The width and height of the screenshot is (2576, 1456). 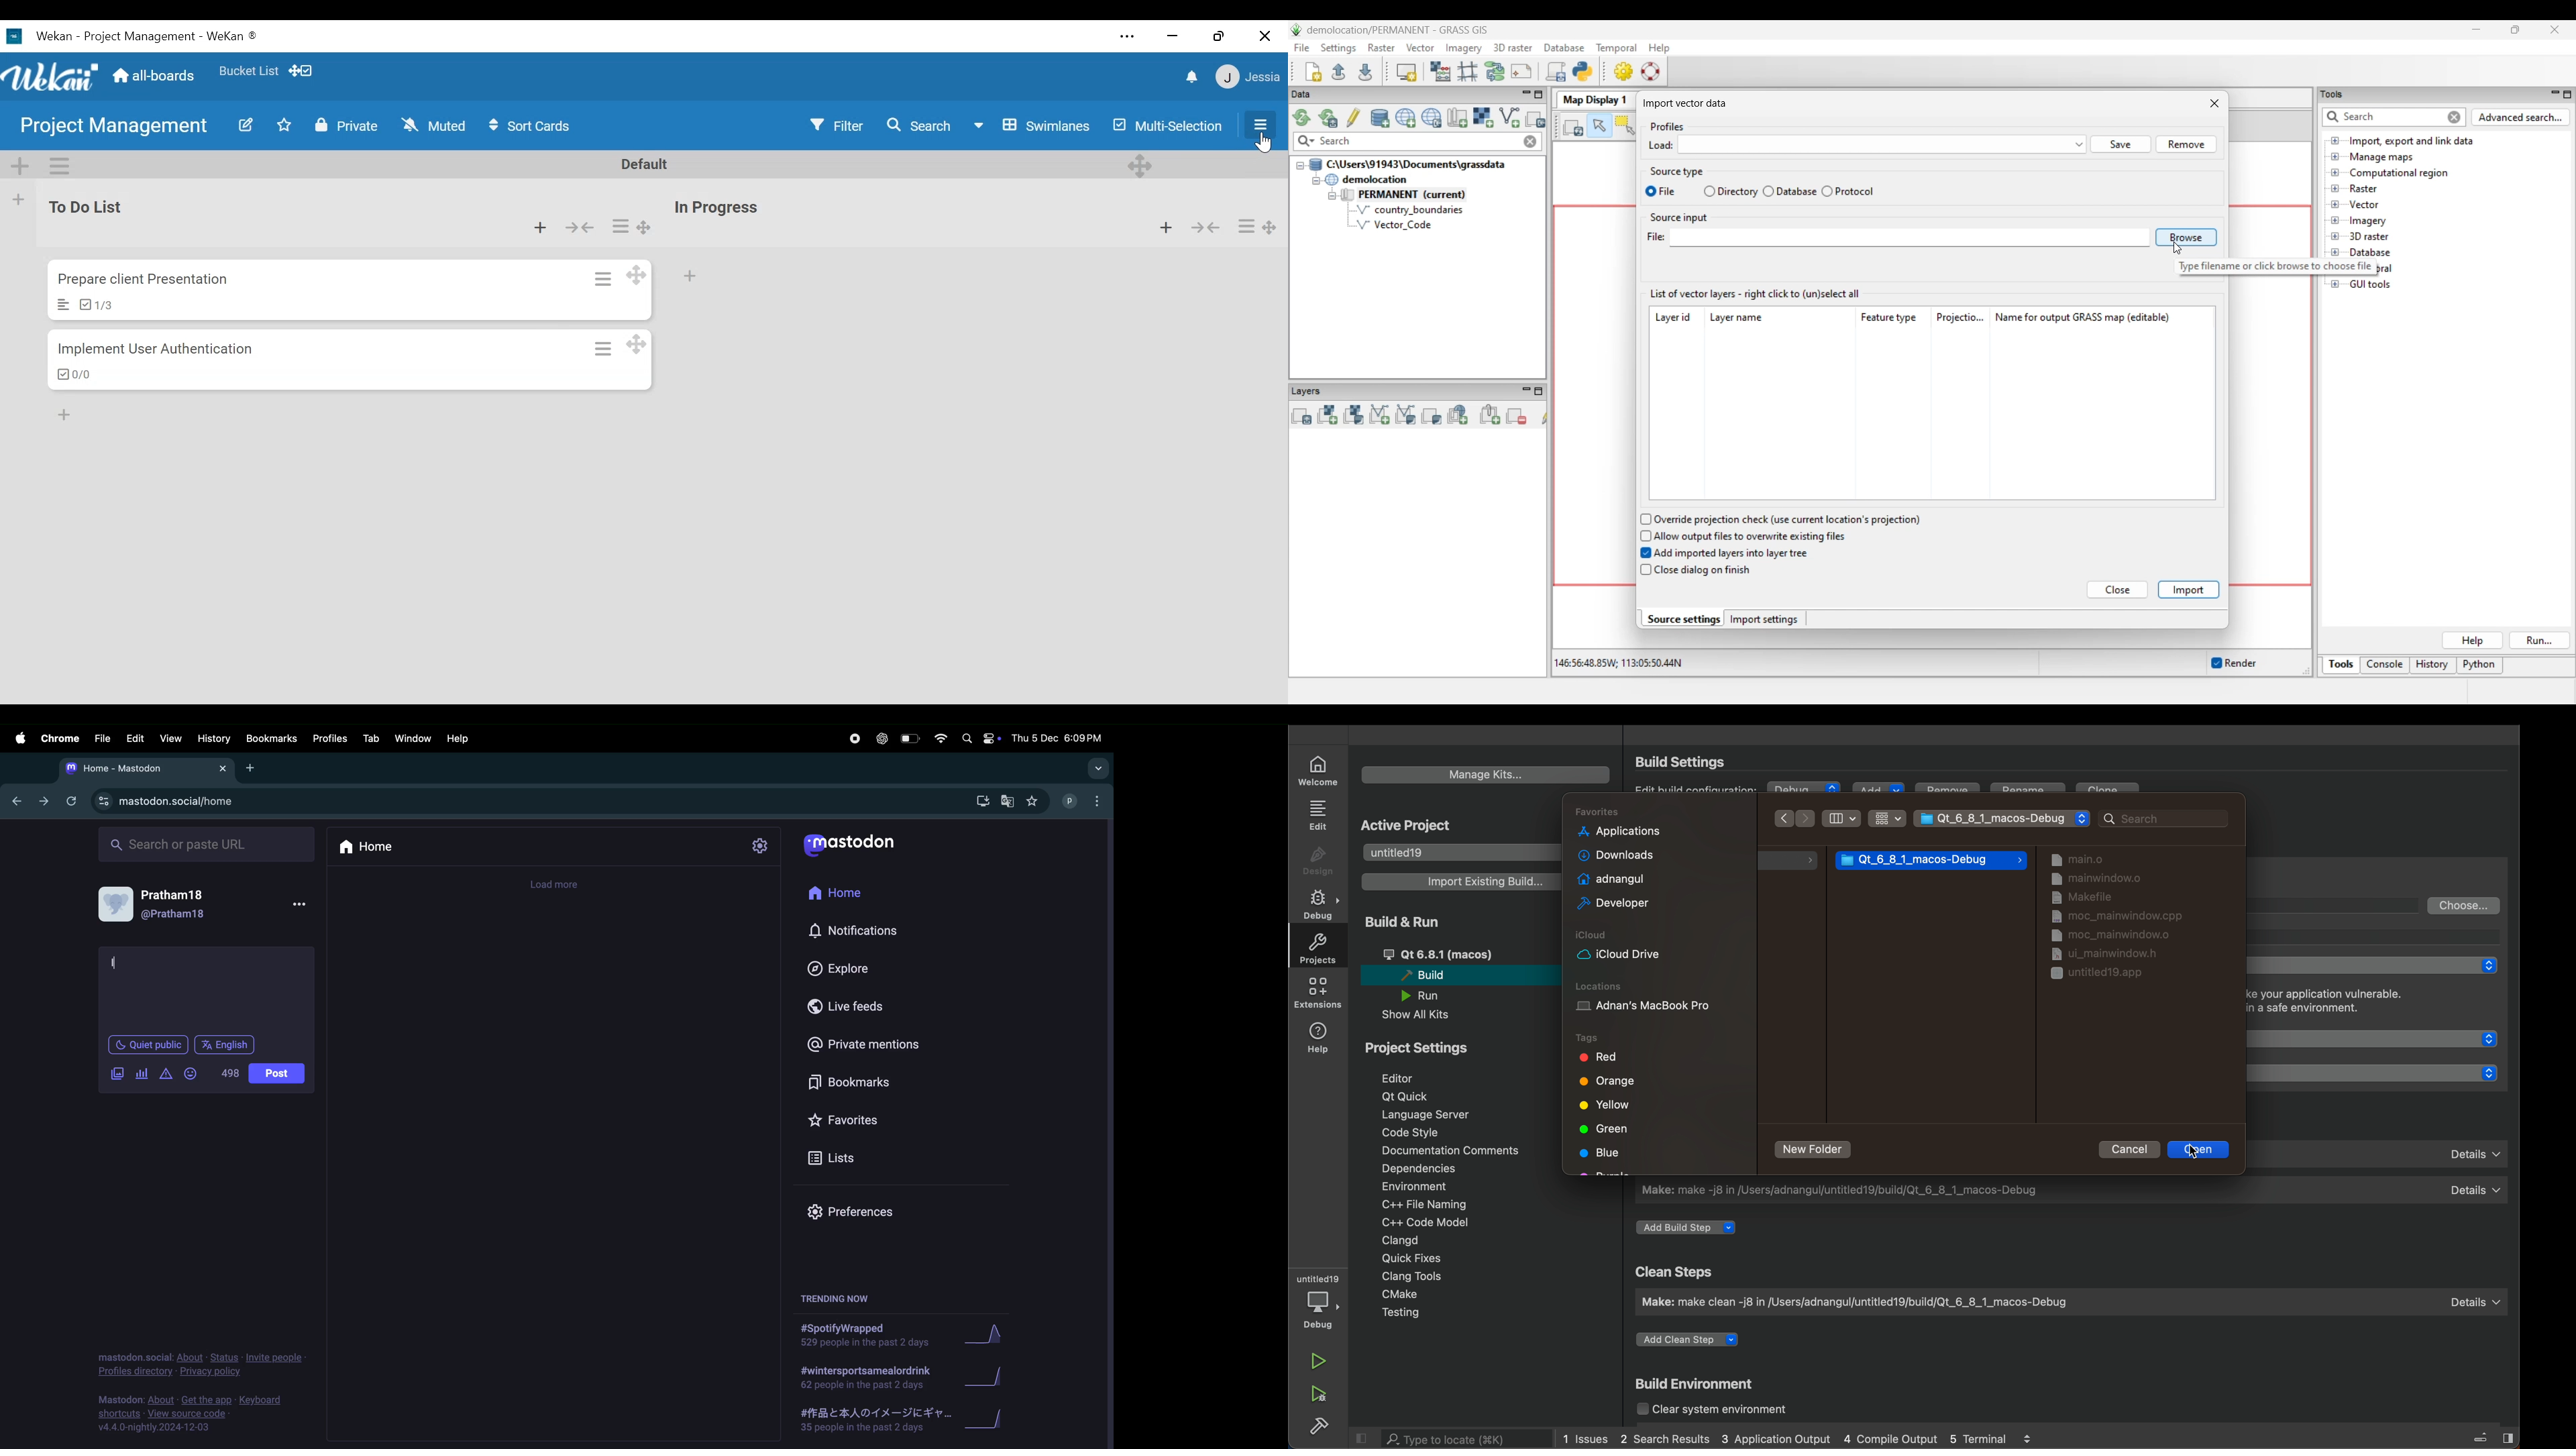 What do you see at coordinates (635, 275) in the screenshot?
I see `Desktop drag handles` at bounding box center [635, 275].